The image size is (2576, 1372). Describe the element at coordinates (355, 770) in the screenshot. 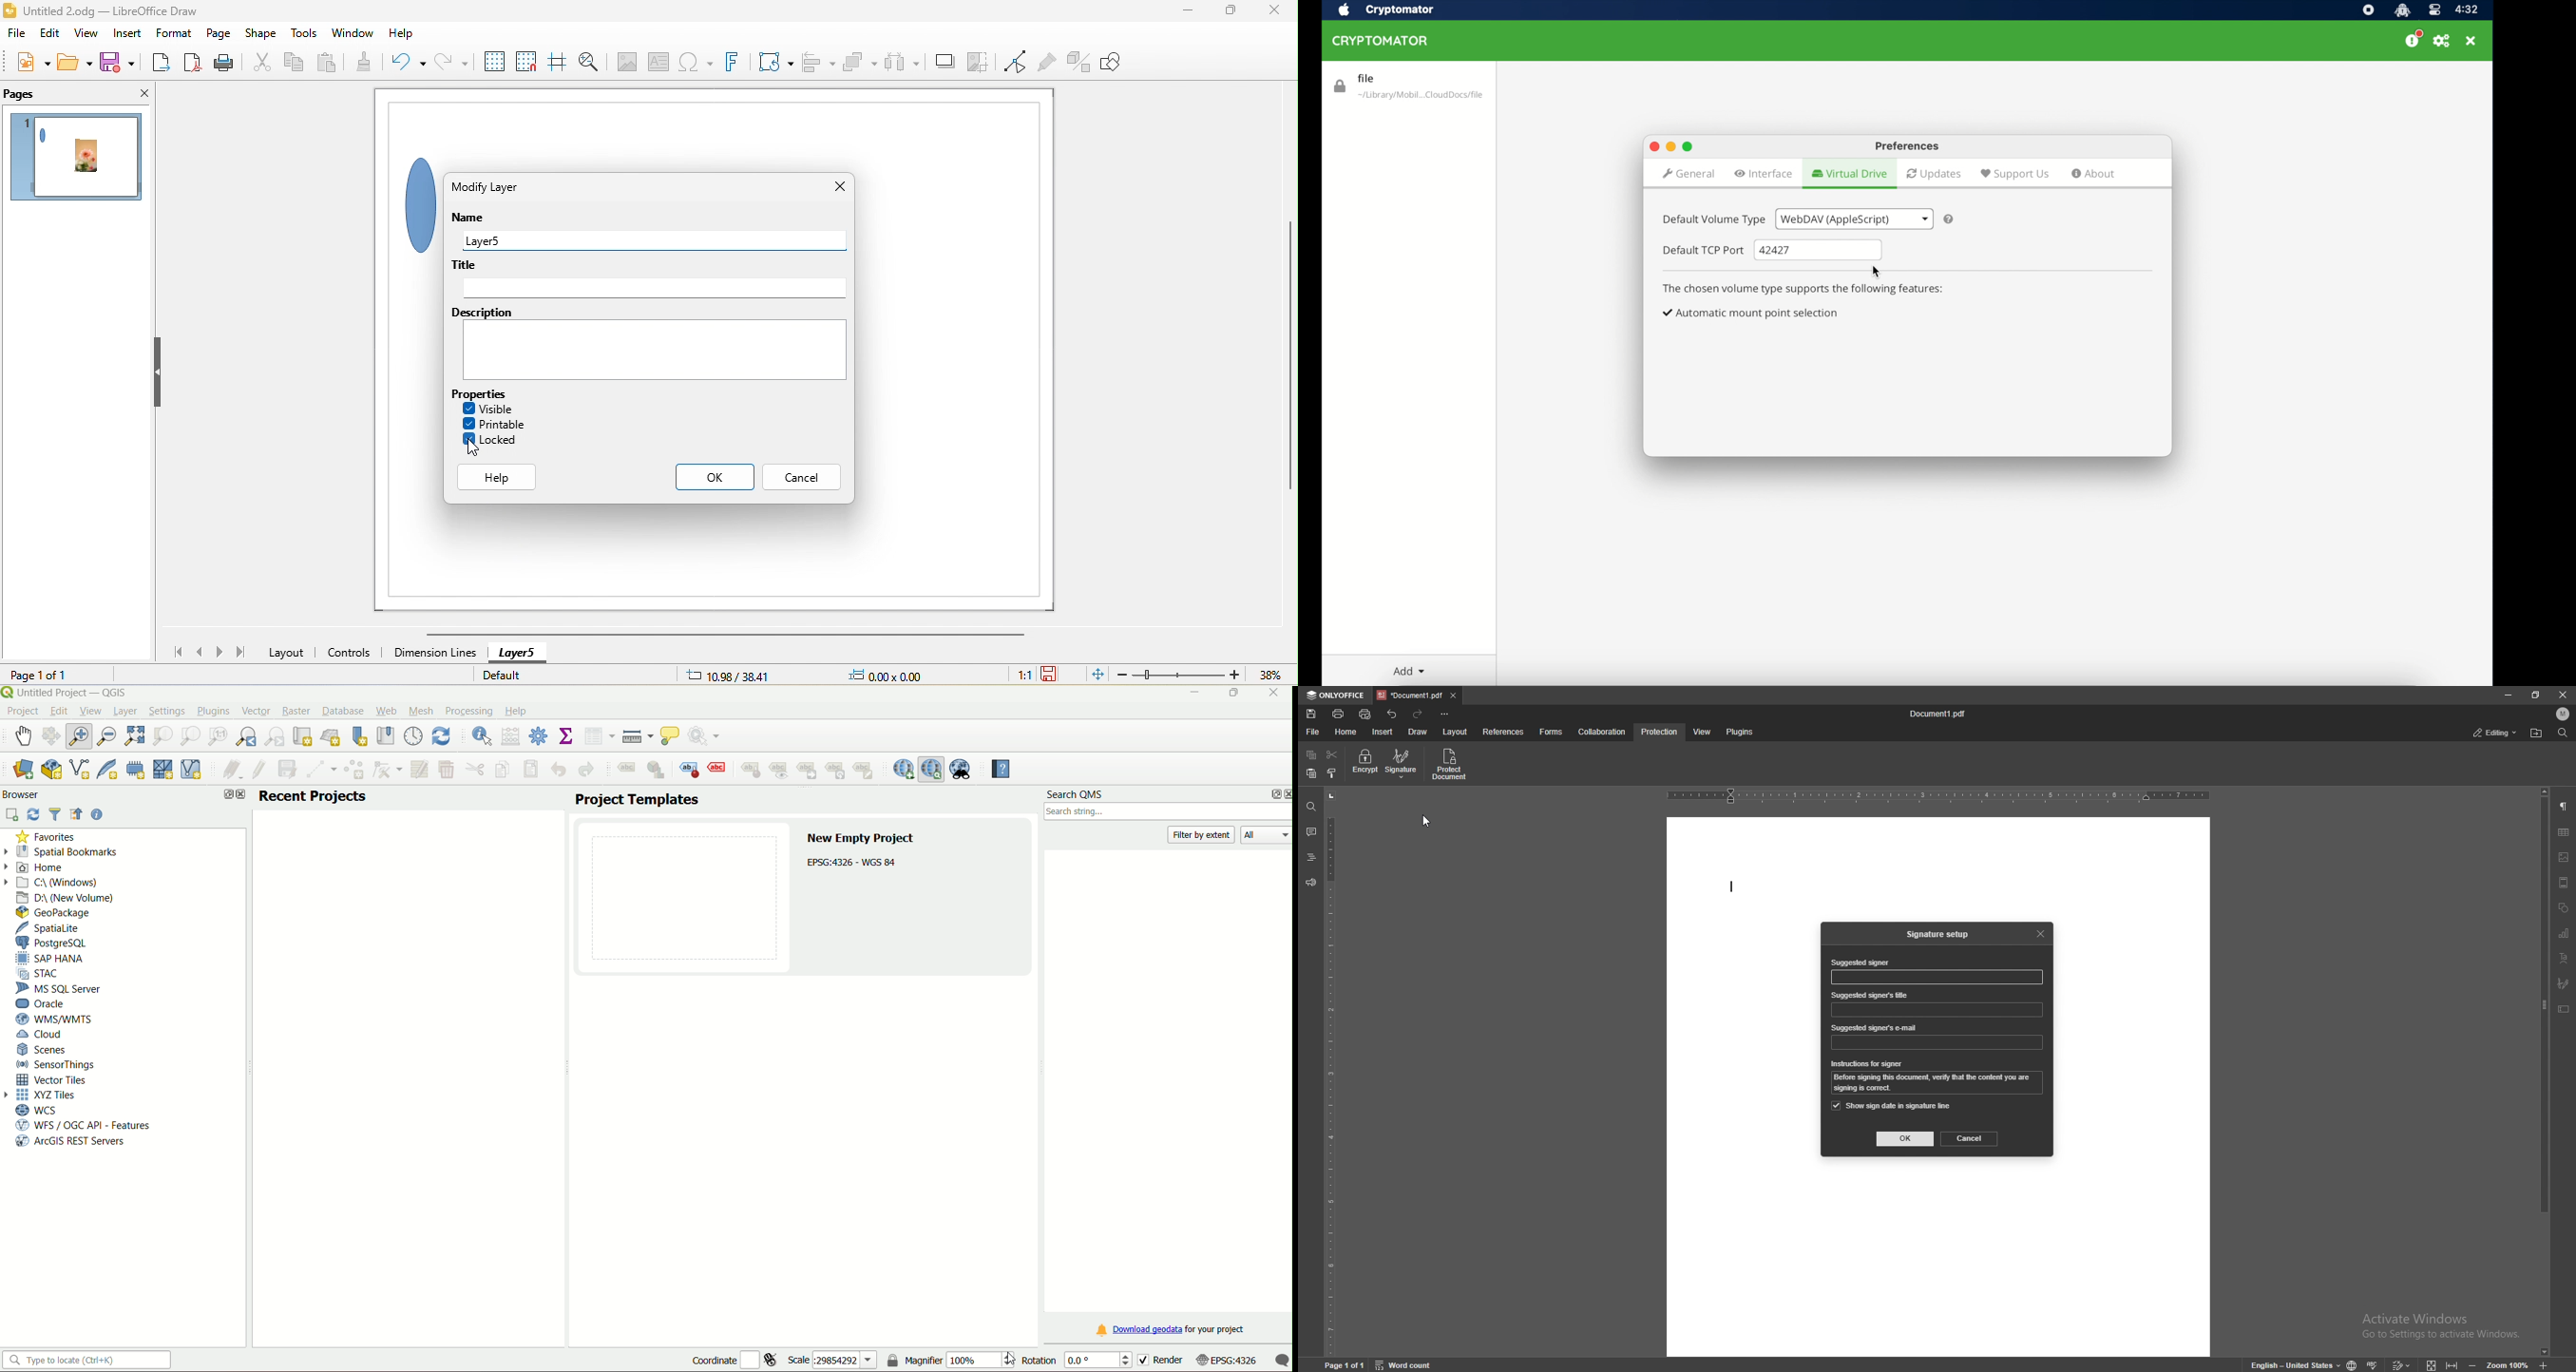

I see `add feature` at that location.